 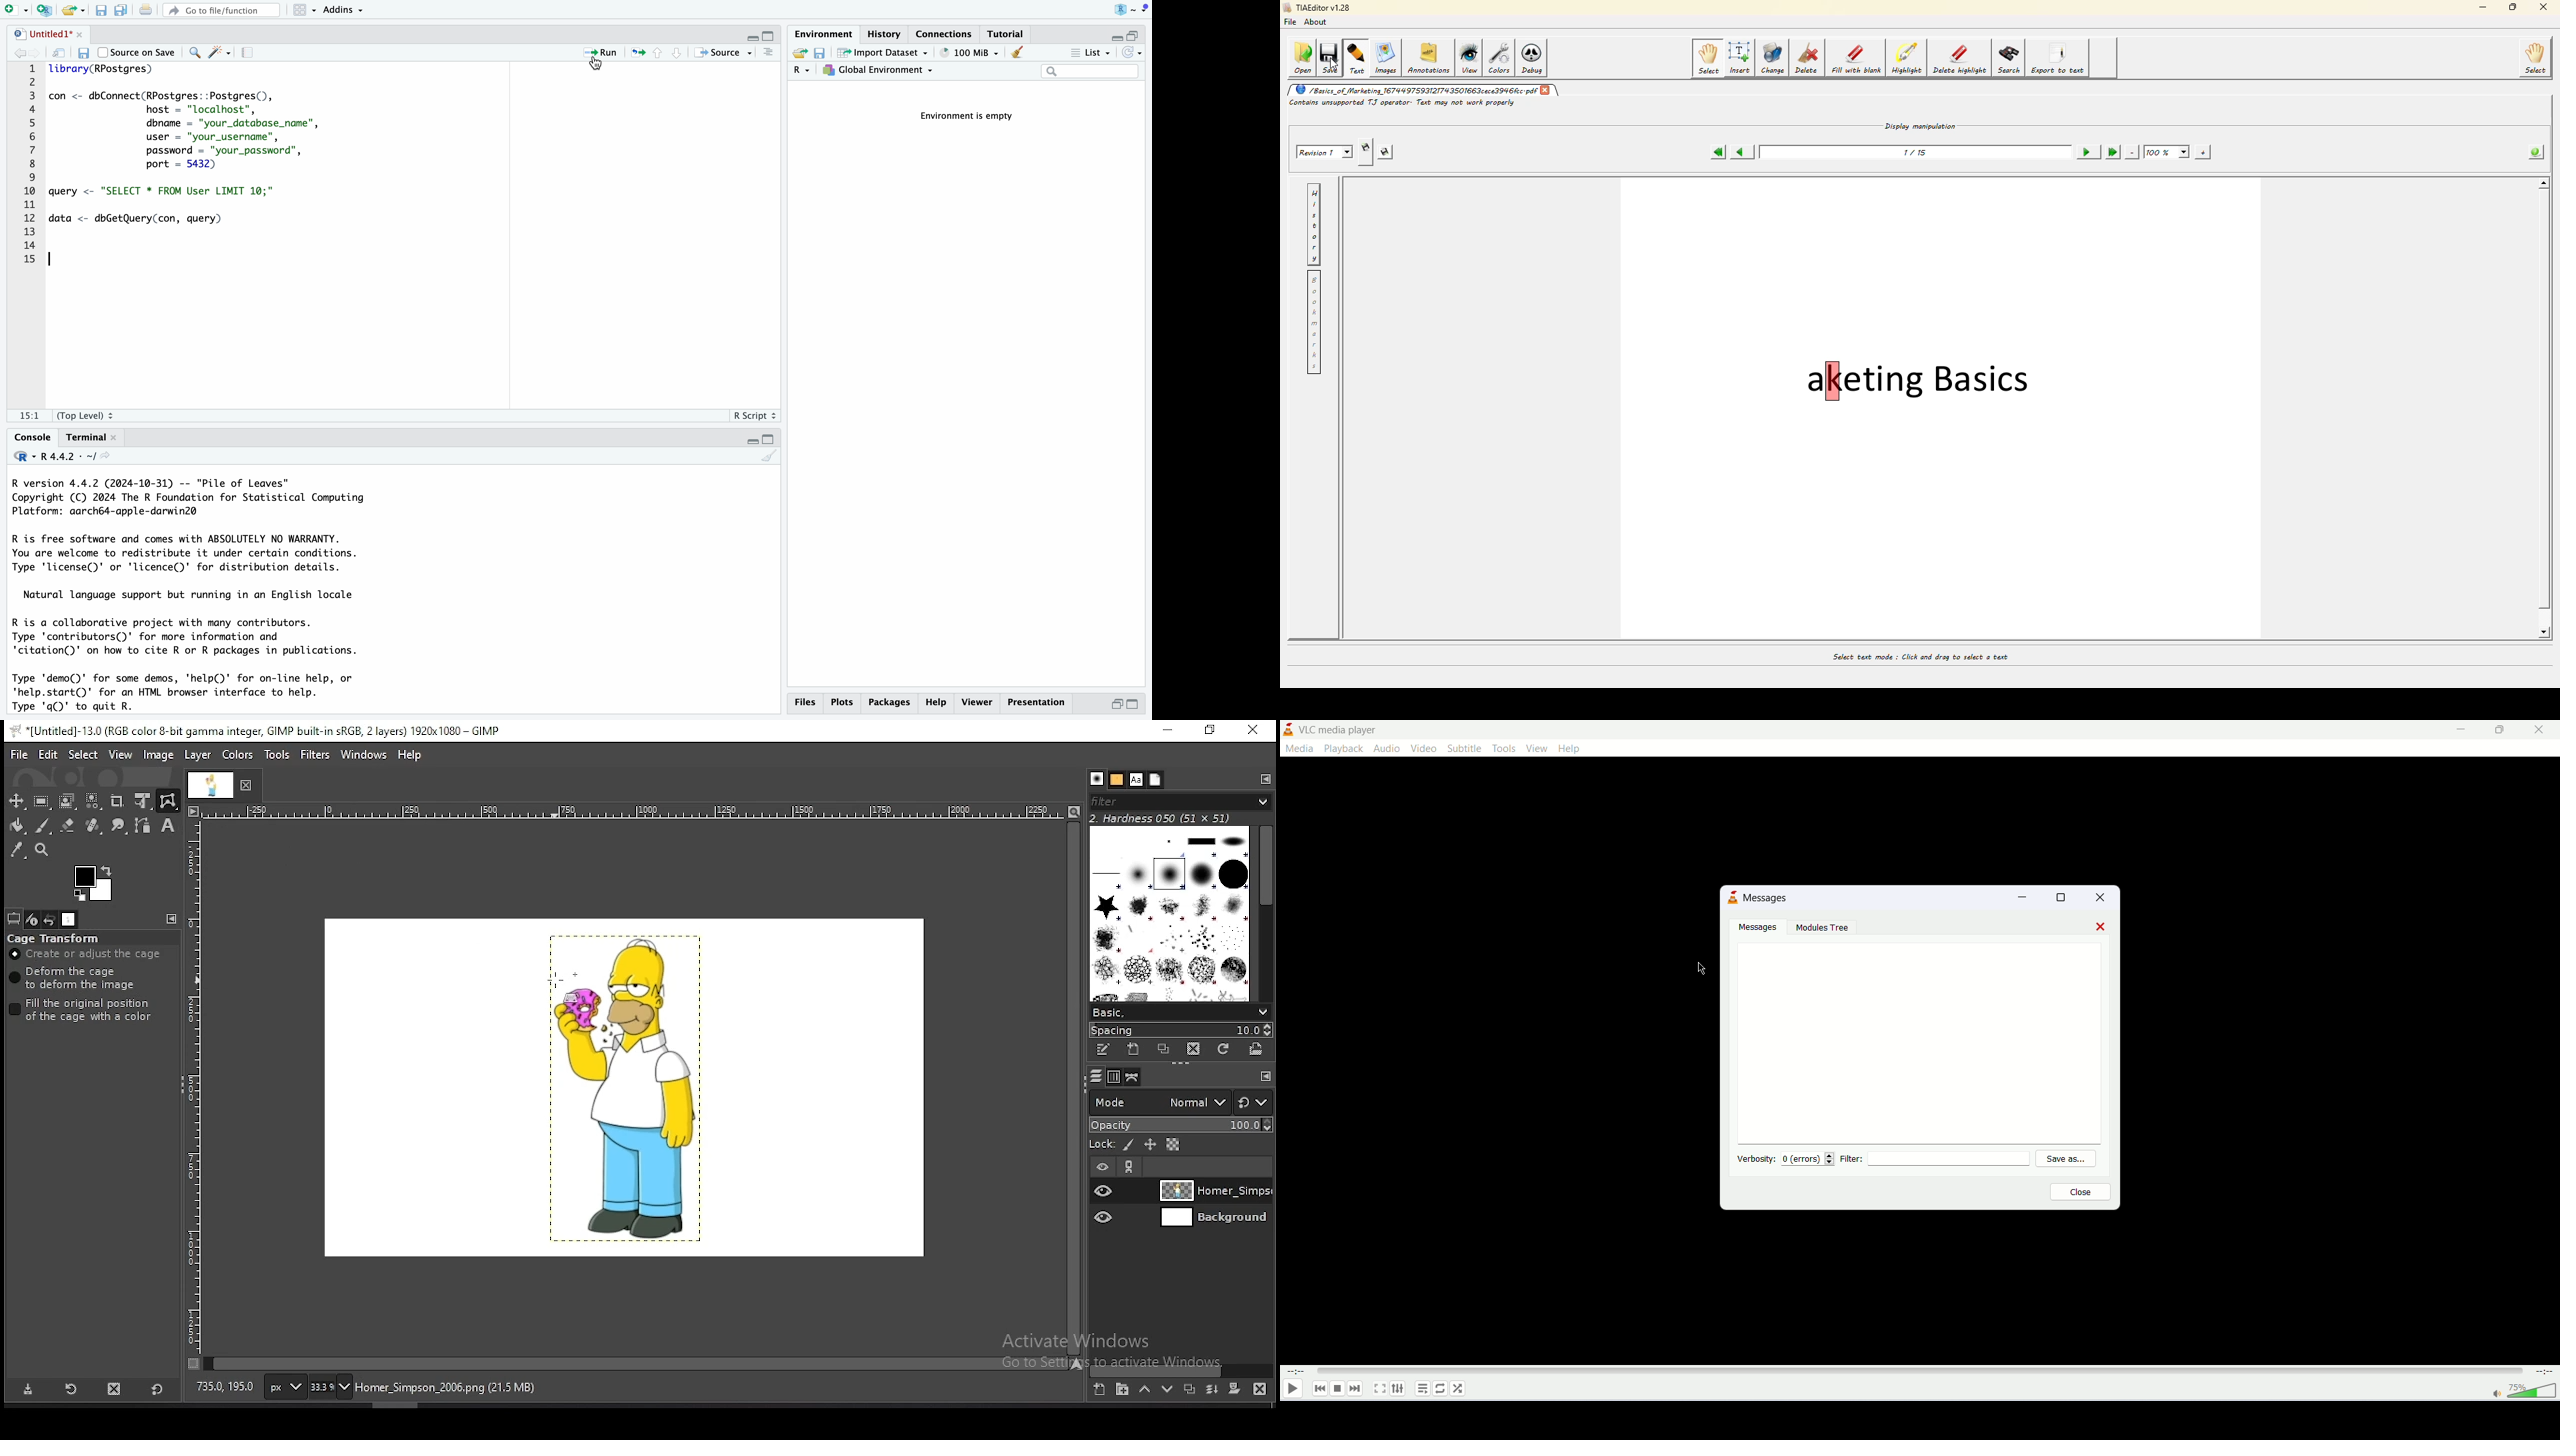 I want to click on go to file/function, so click(x=220, y=9).